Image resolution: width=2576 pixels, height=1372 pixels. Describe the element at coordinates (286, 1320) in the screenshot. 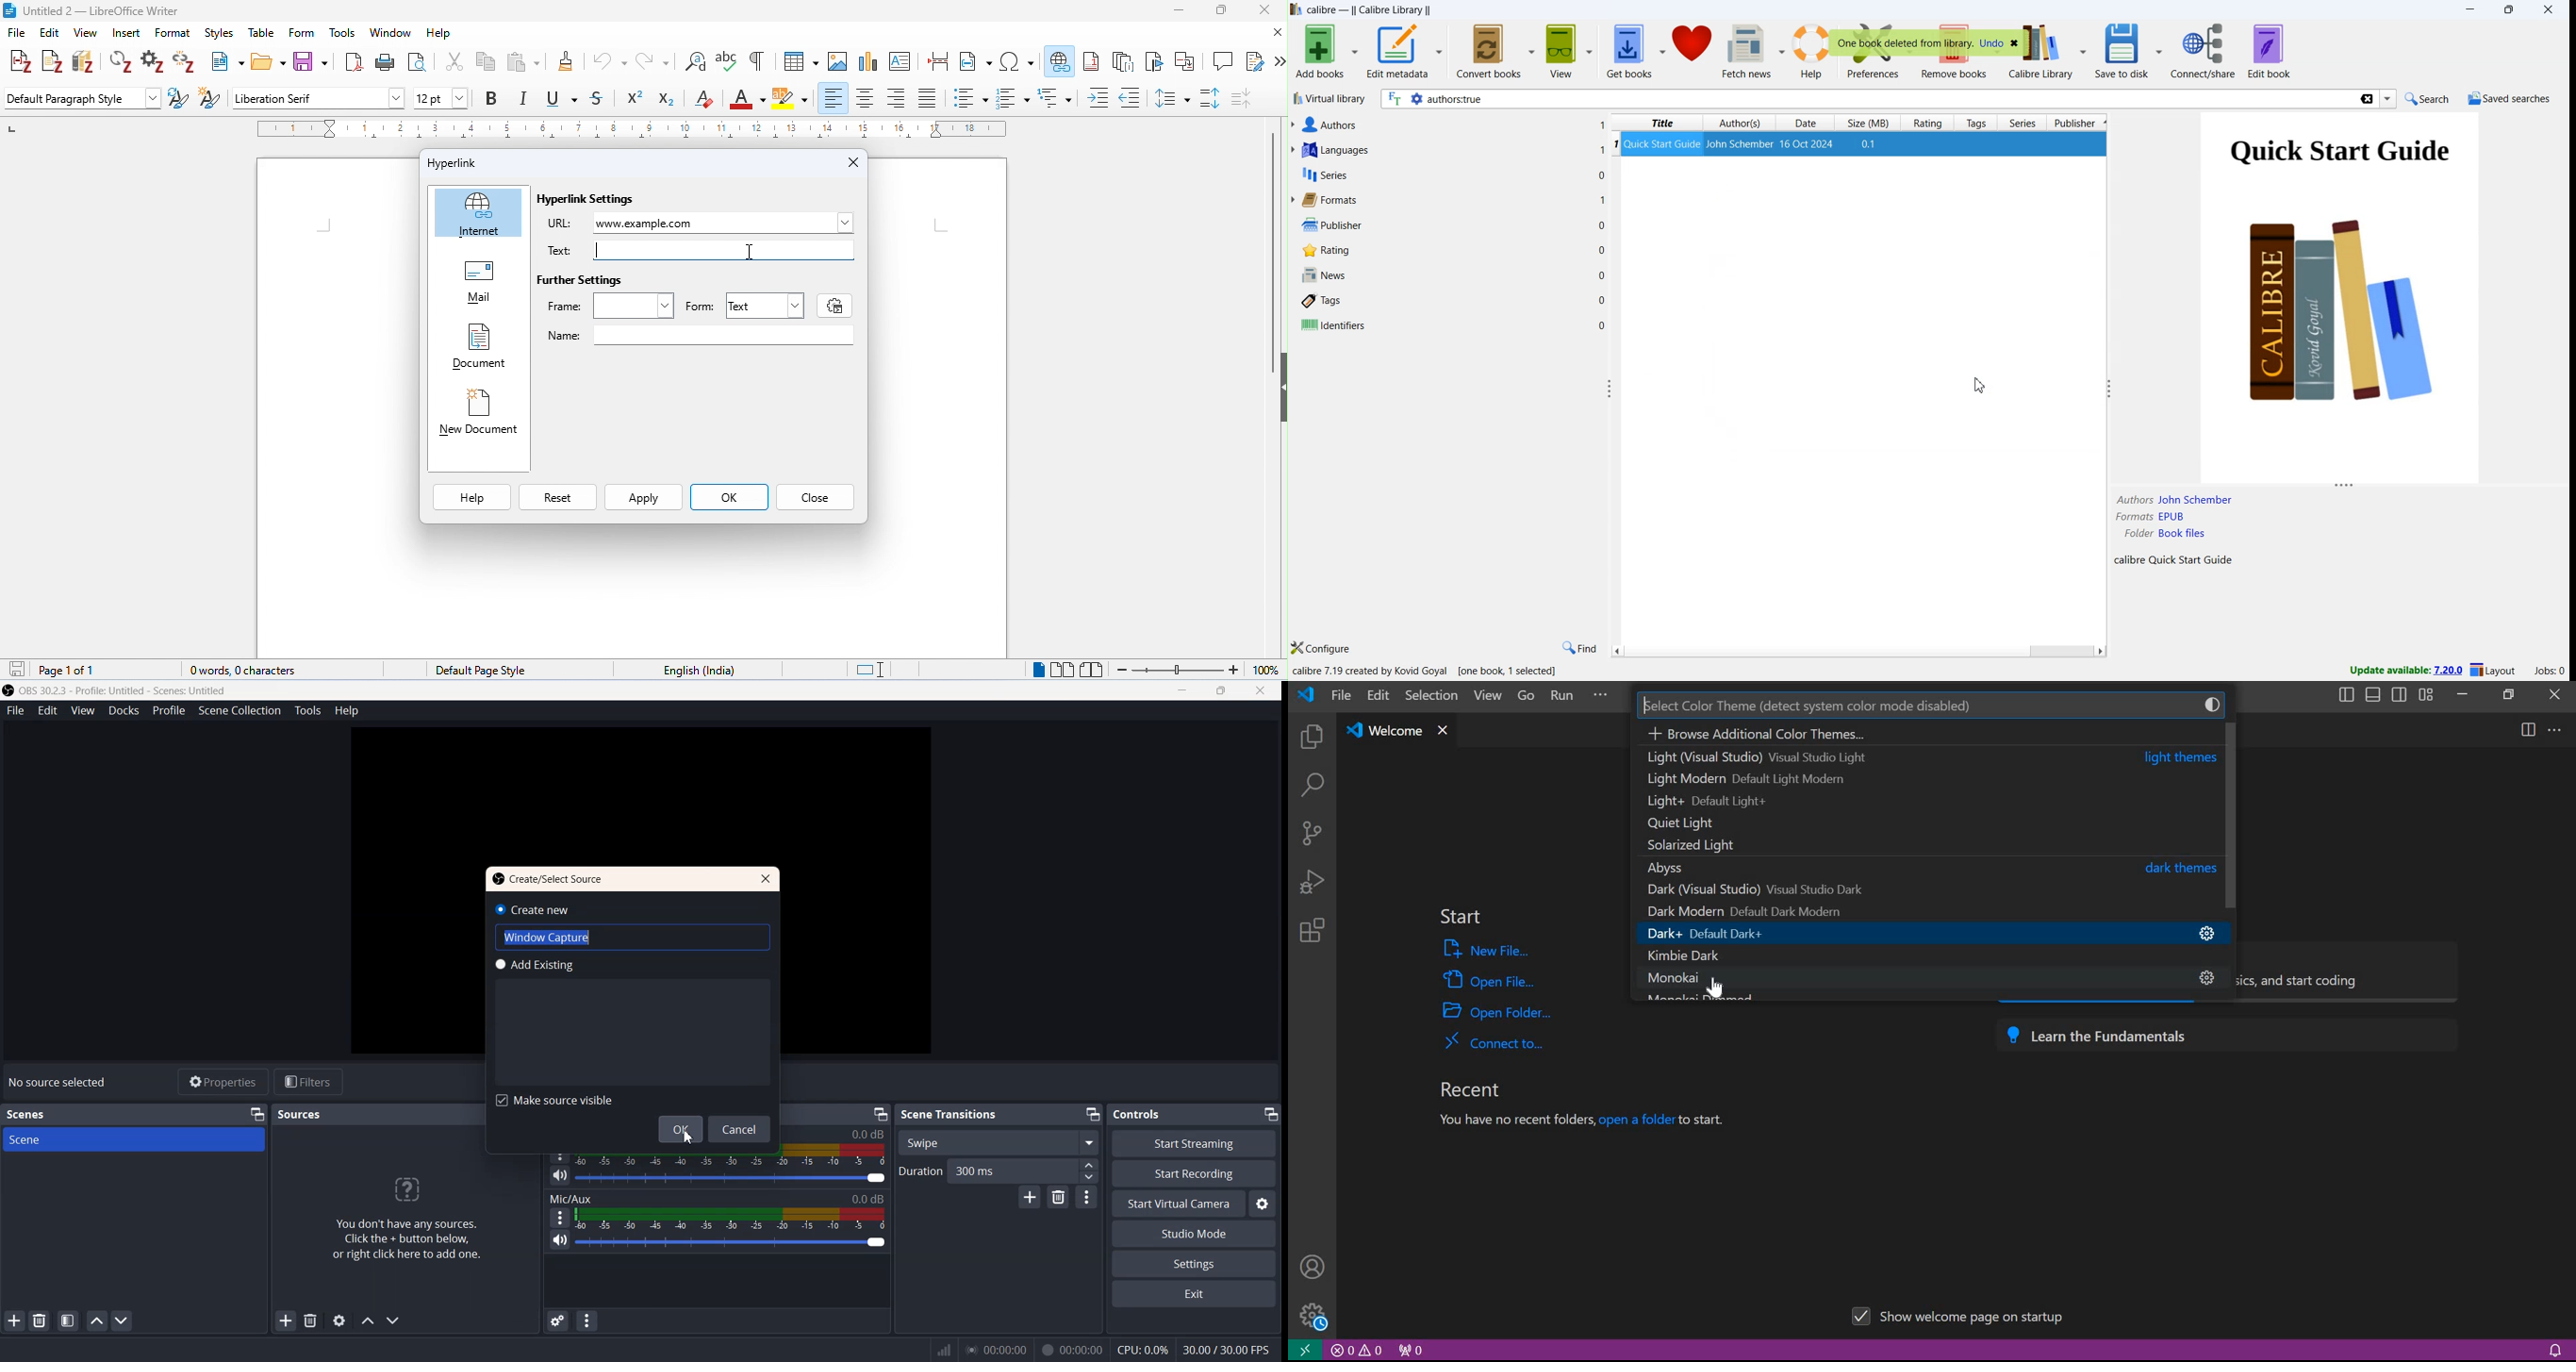

I see `Add Sources` at that location.